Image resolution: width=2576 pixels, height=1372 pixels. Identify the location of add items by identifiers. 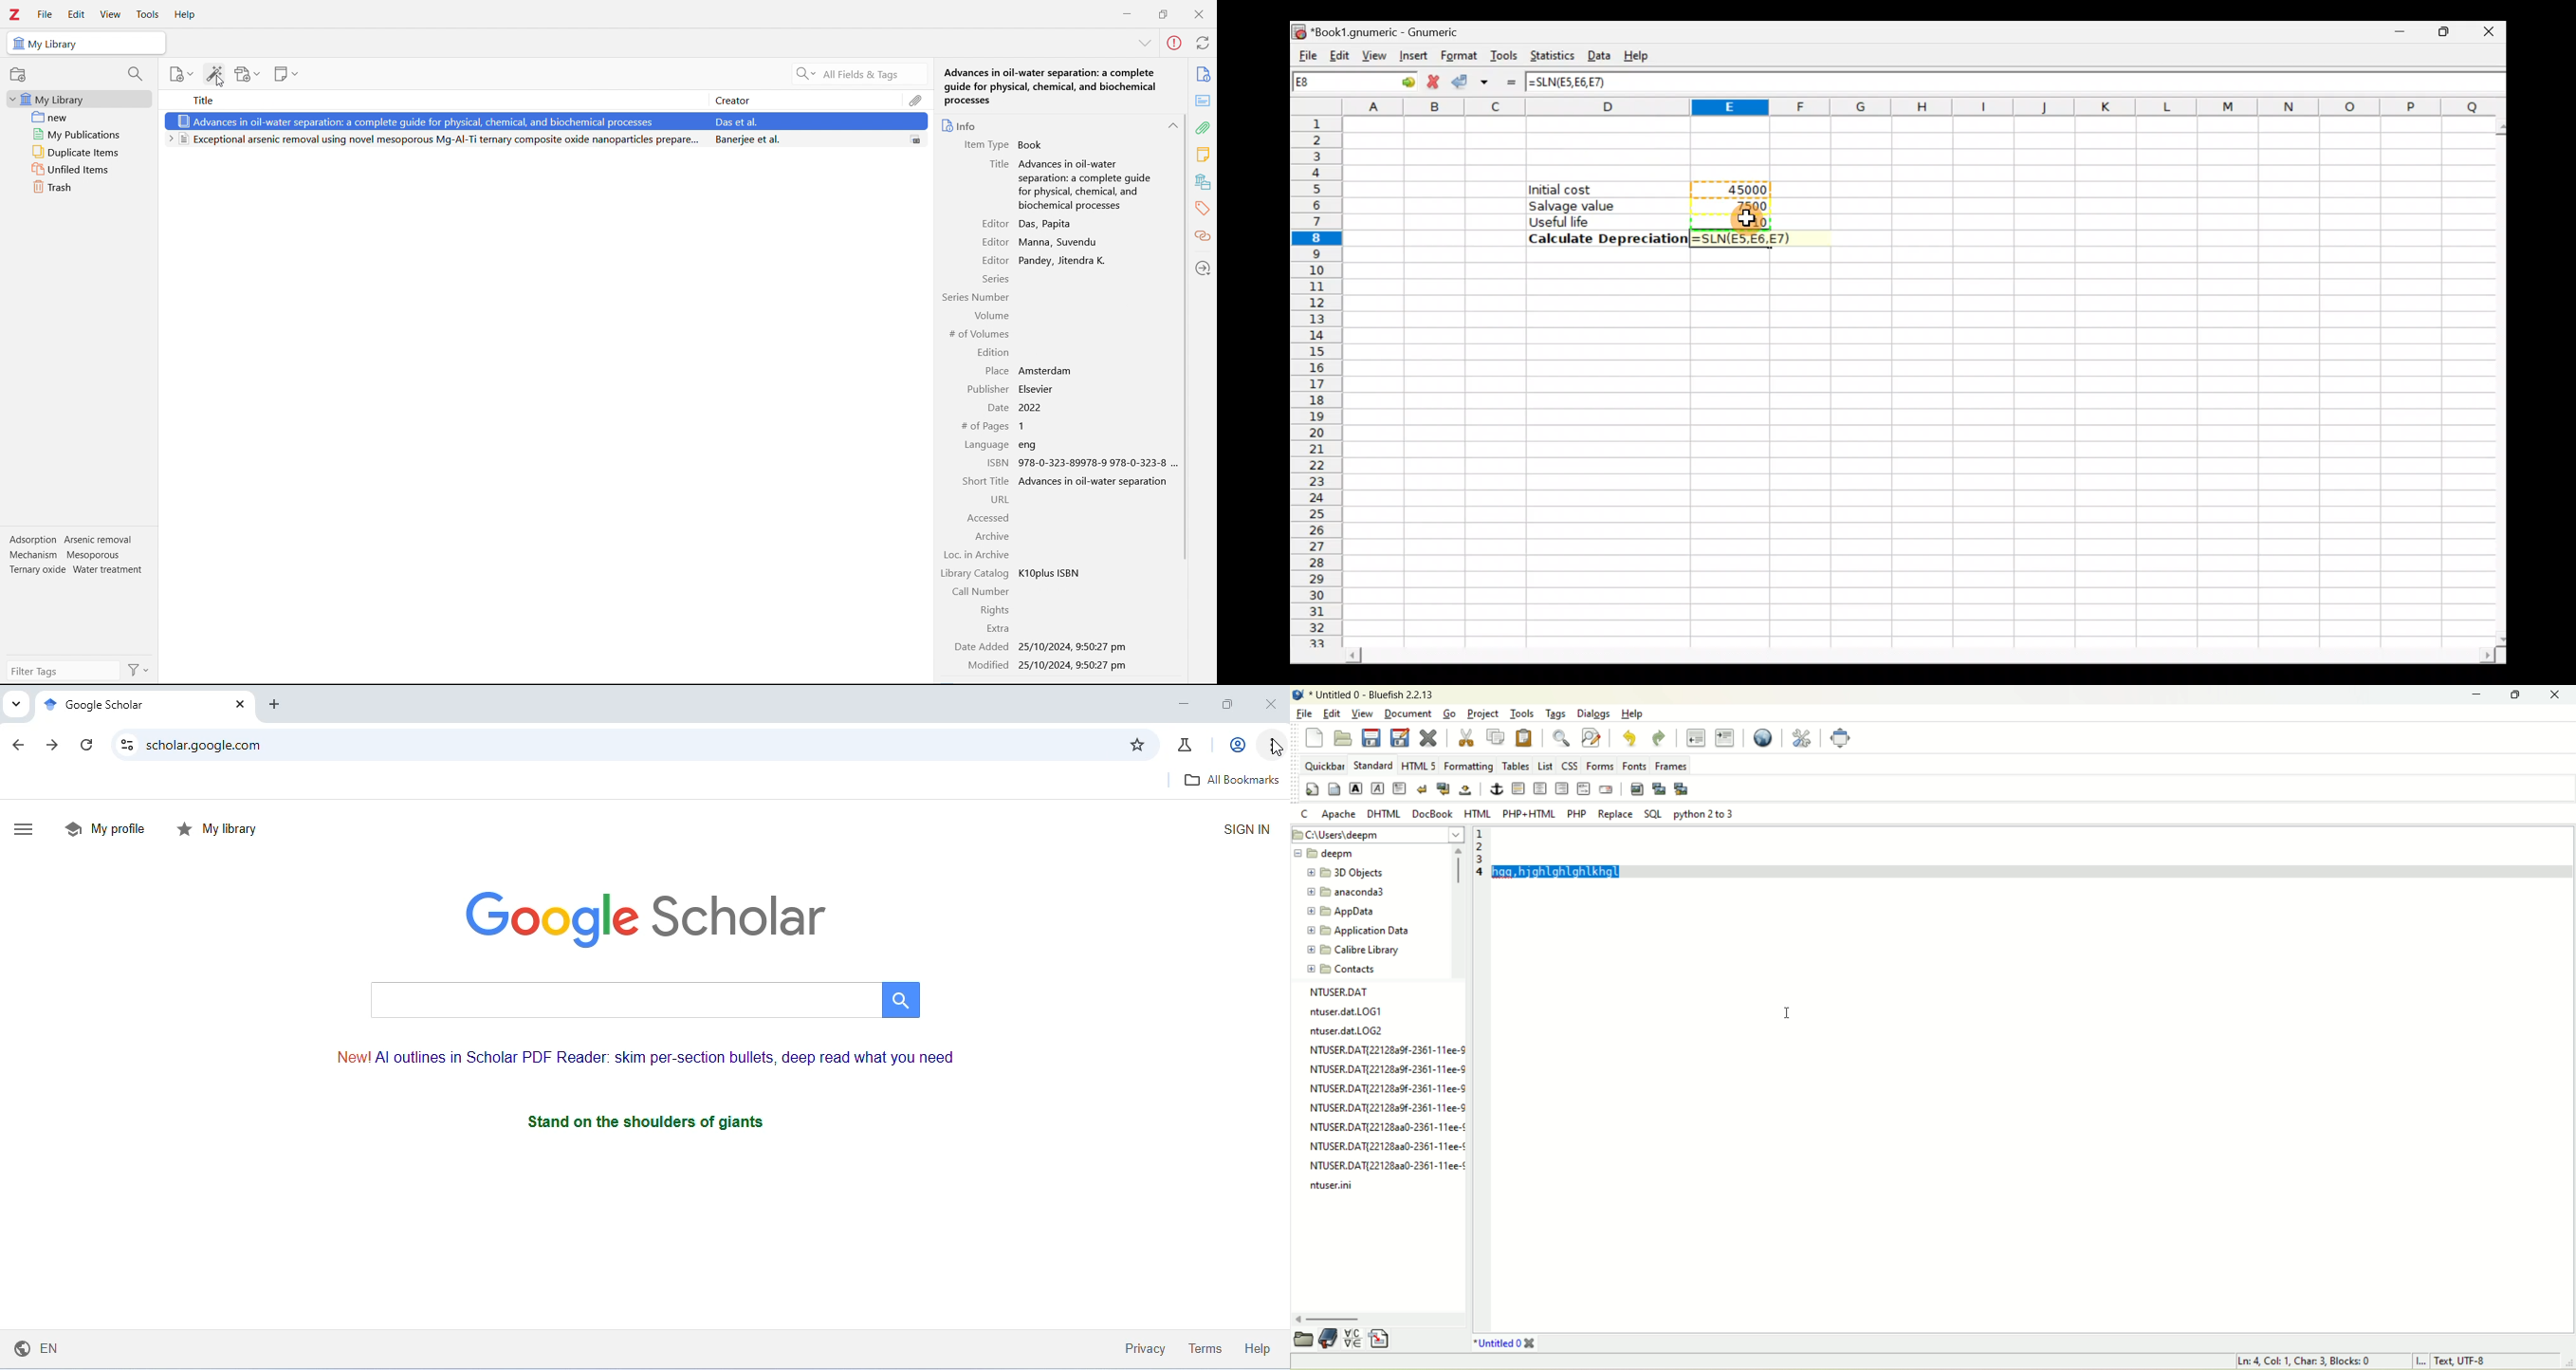
(214, 74).